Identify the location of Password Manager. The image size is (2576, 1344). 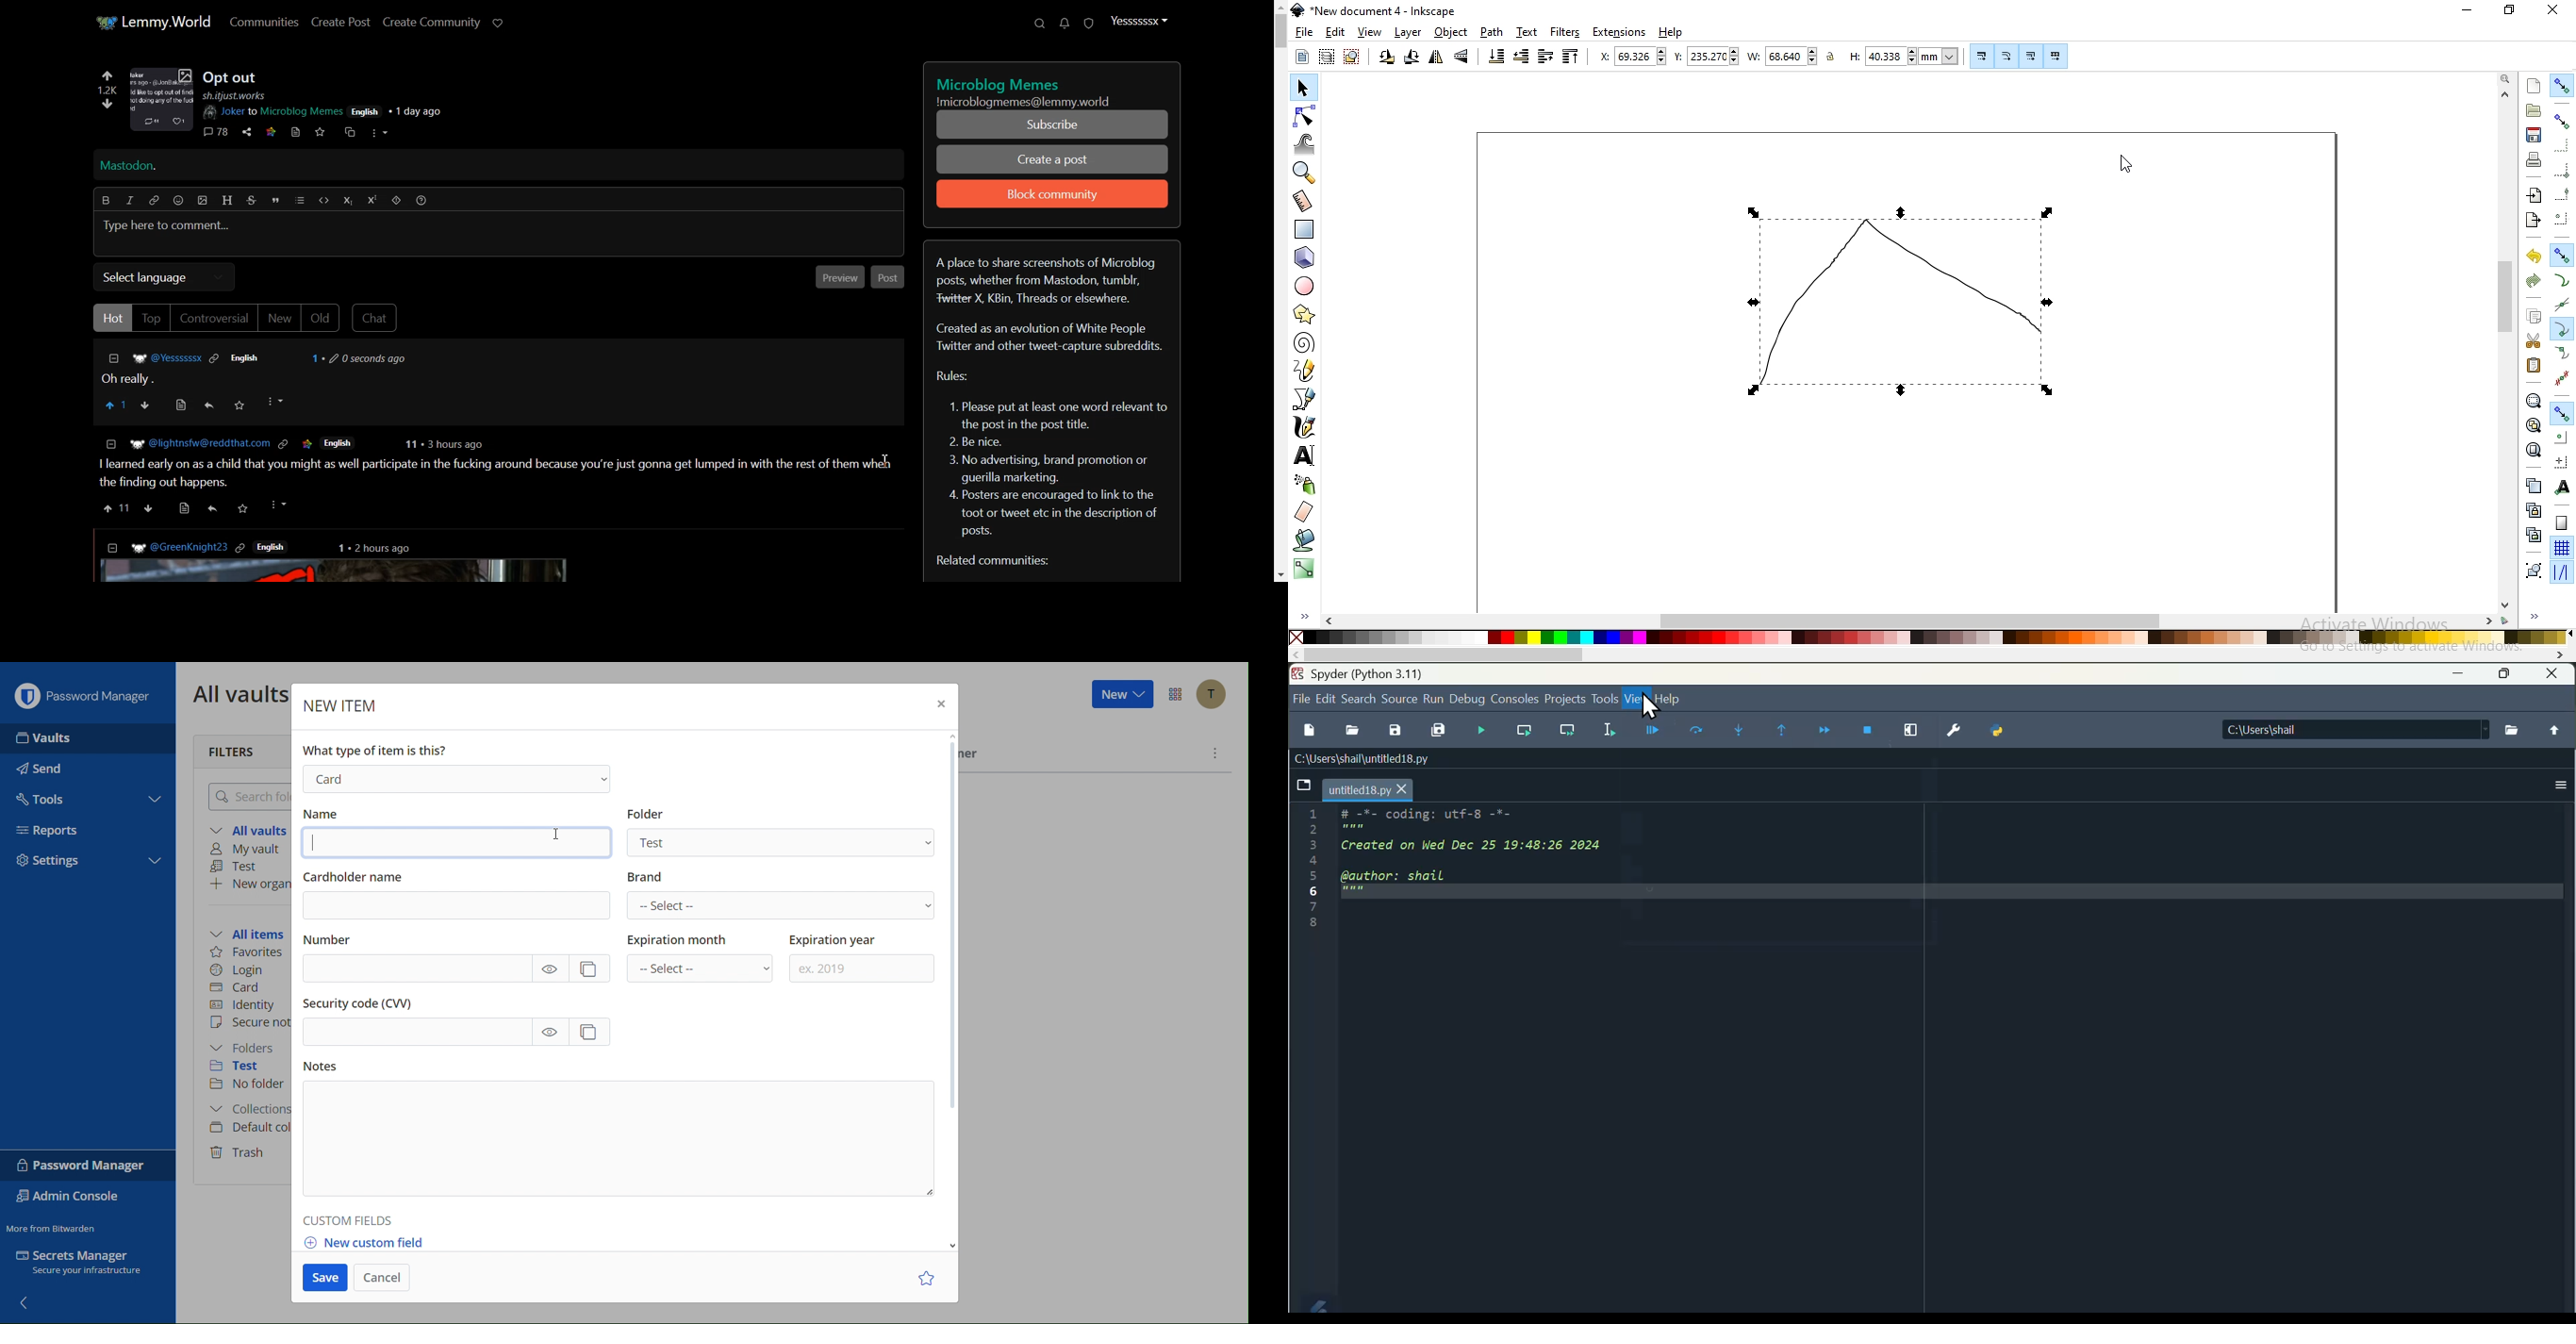
(88, 1166).